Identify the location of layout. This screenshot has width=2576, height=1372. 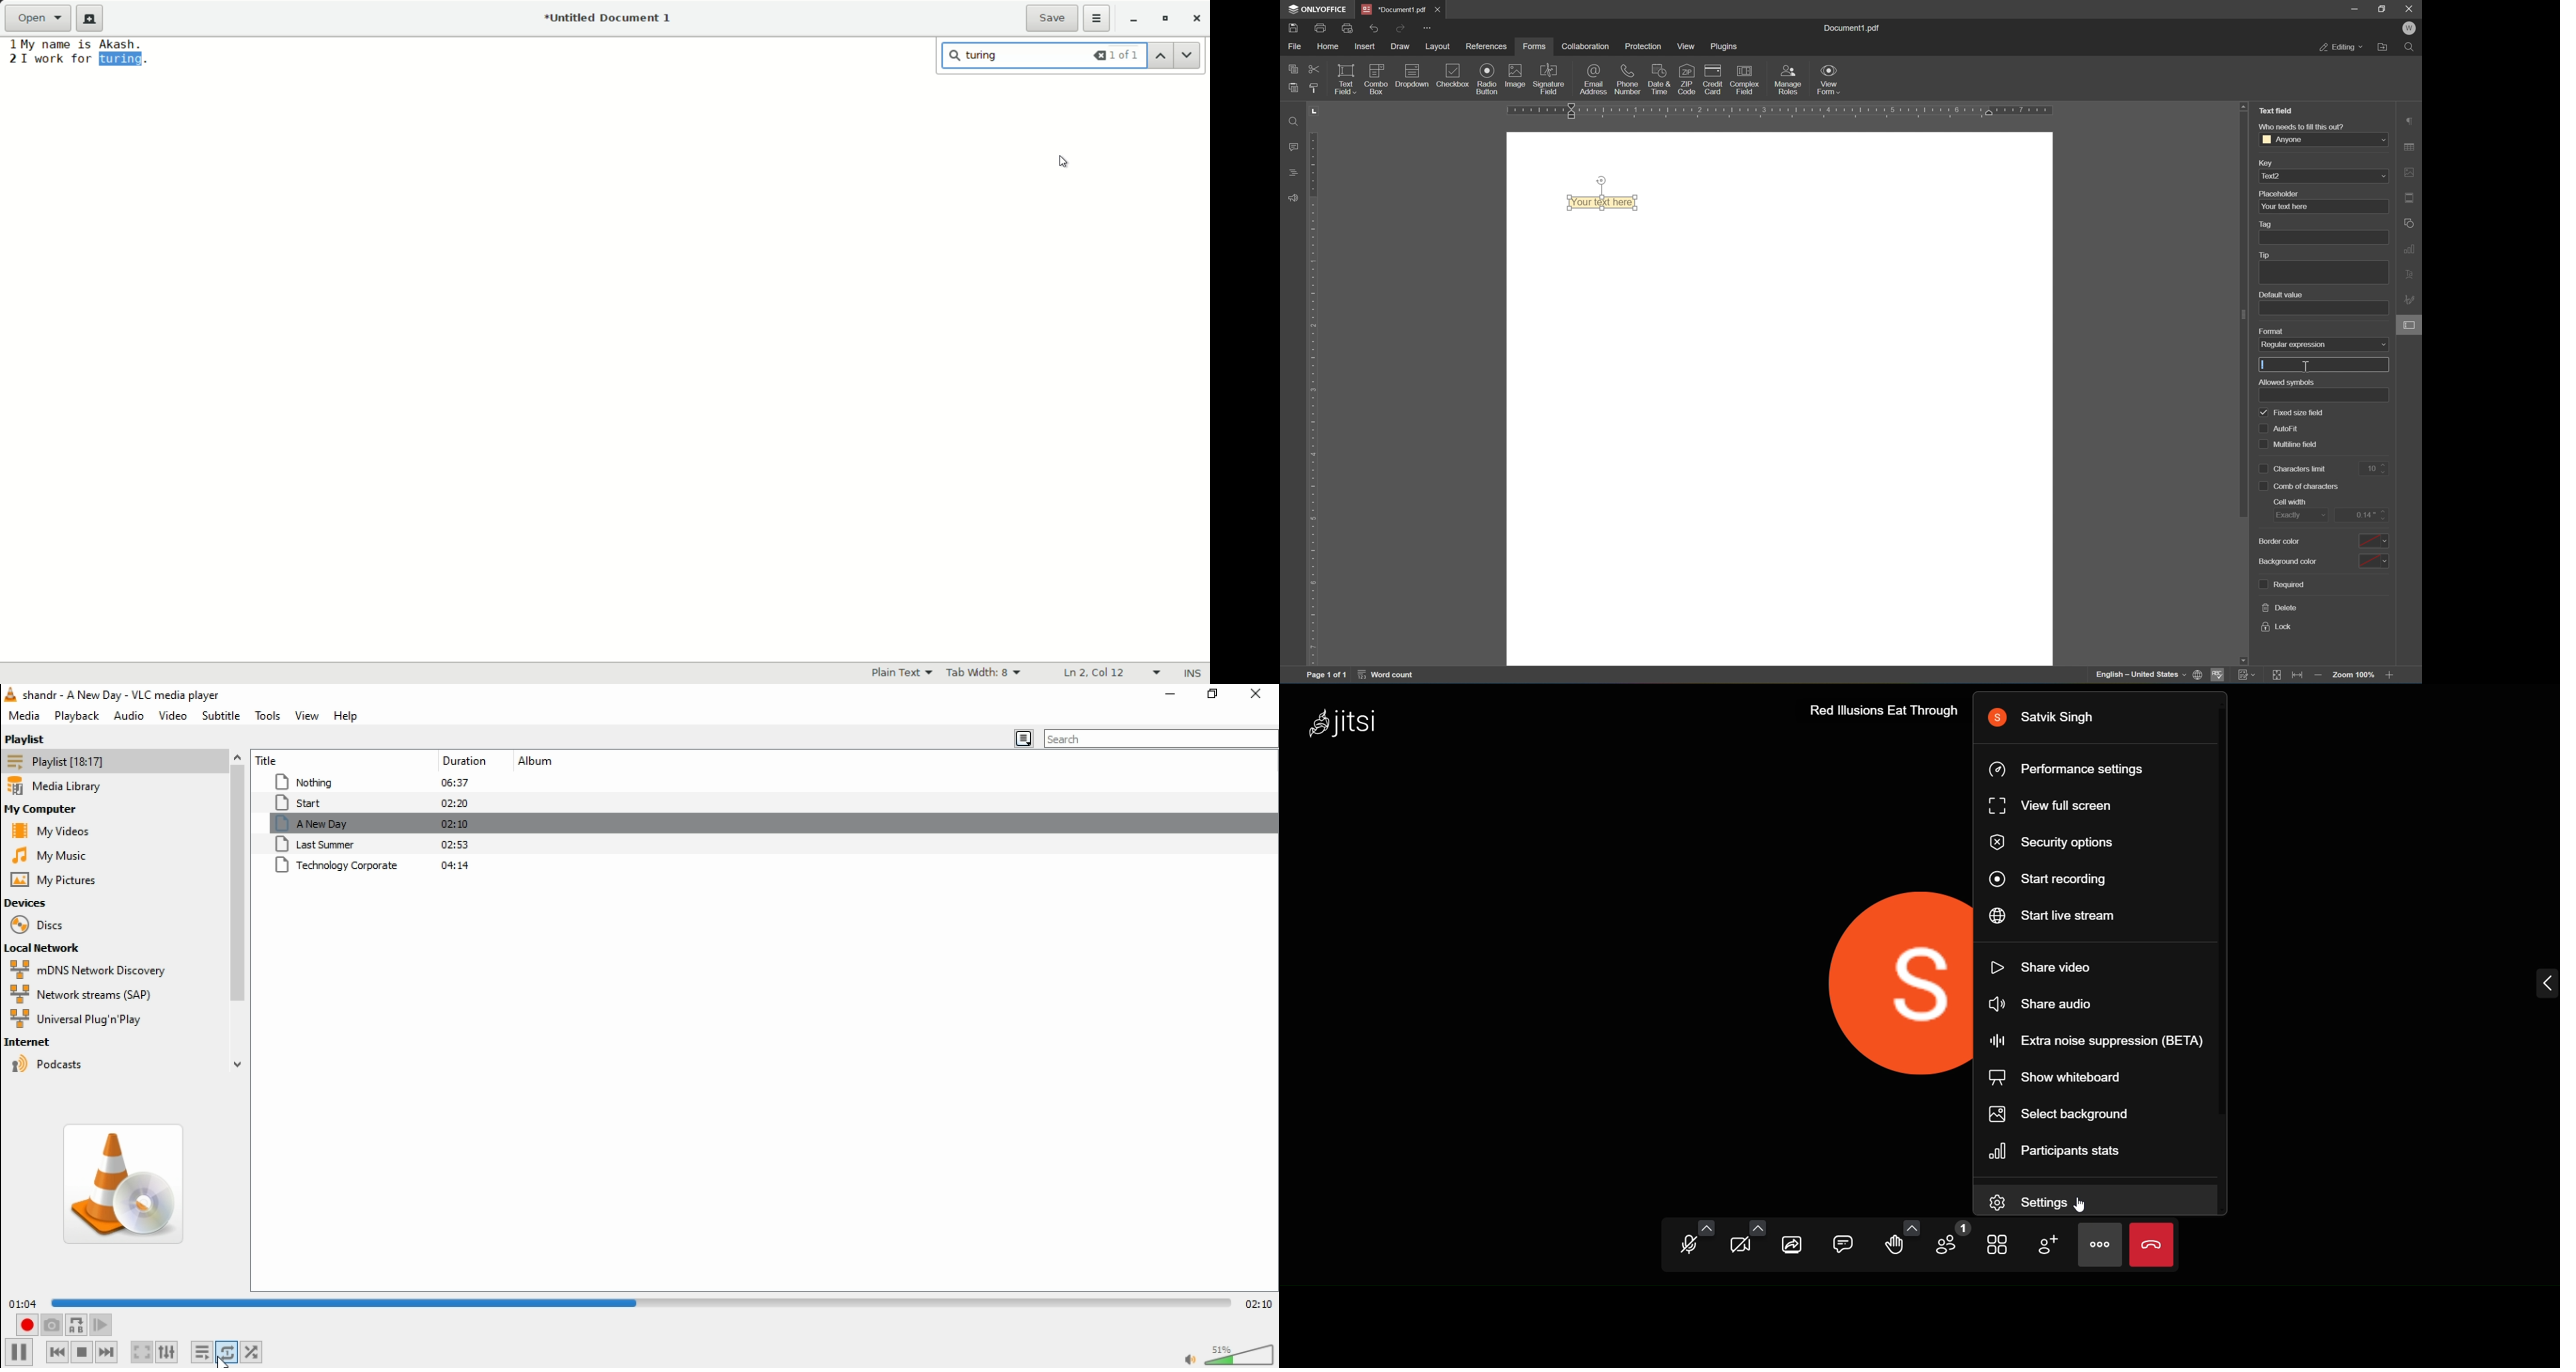
(1438, 46).